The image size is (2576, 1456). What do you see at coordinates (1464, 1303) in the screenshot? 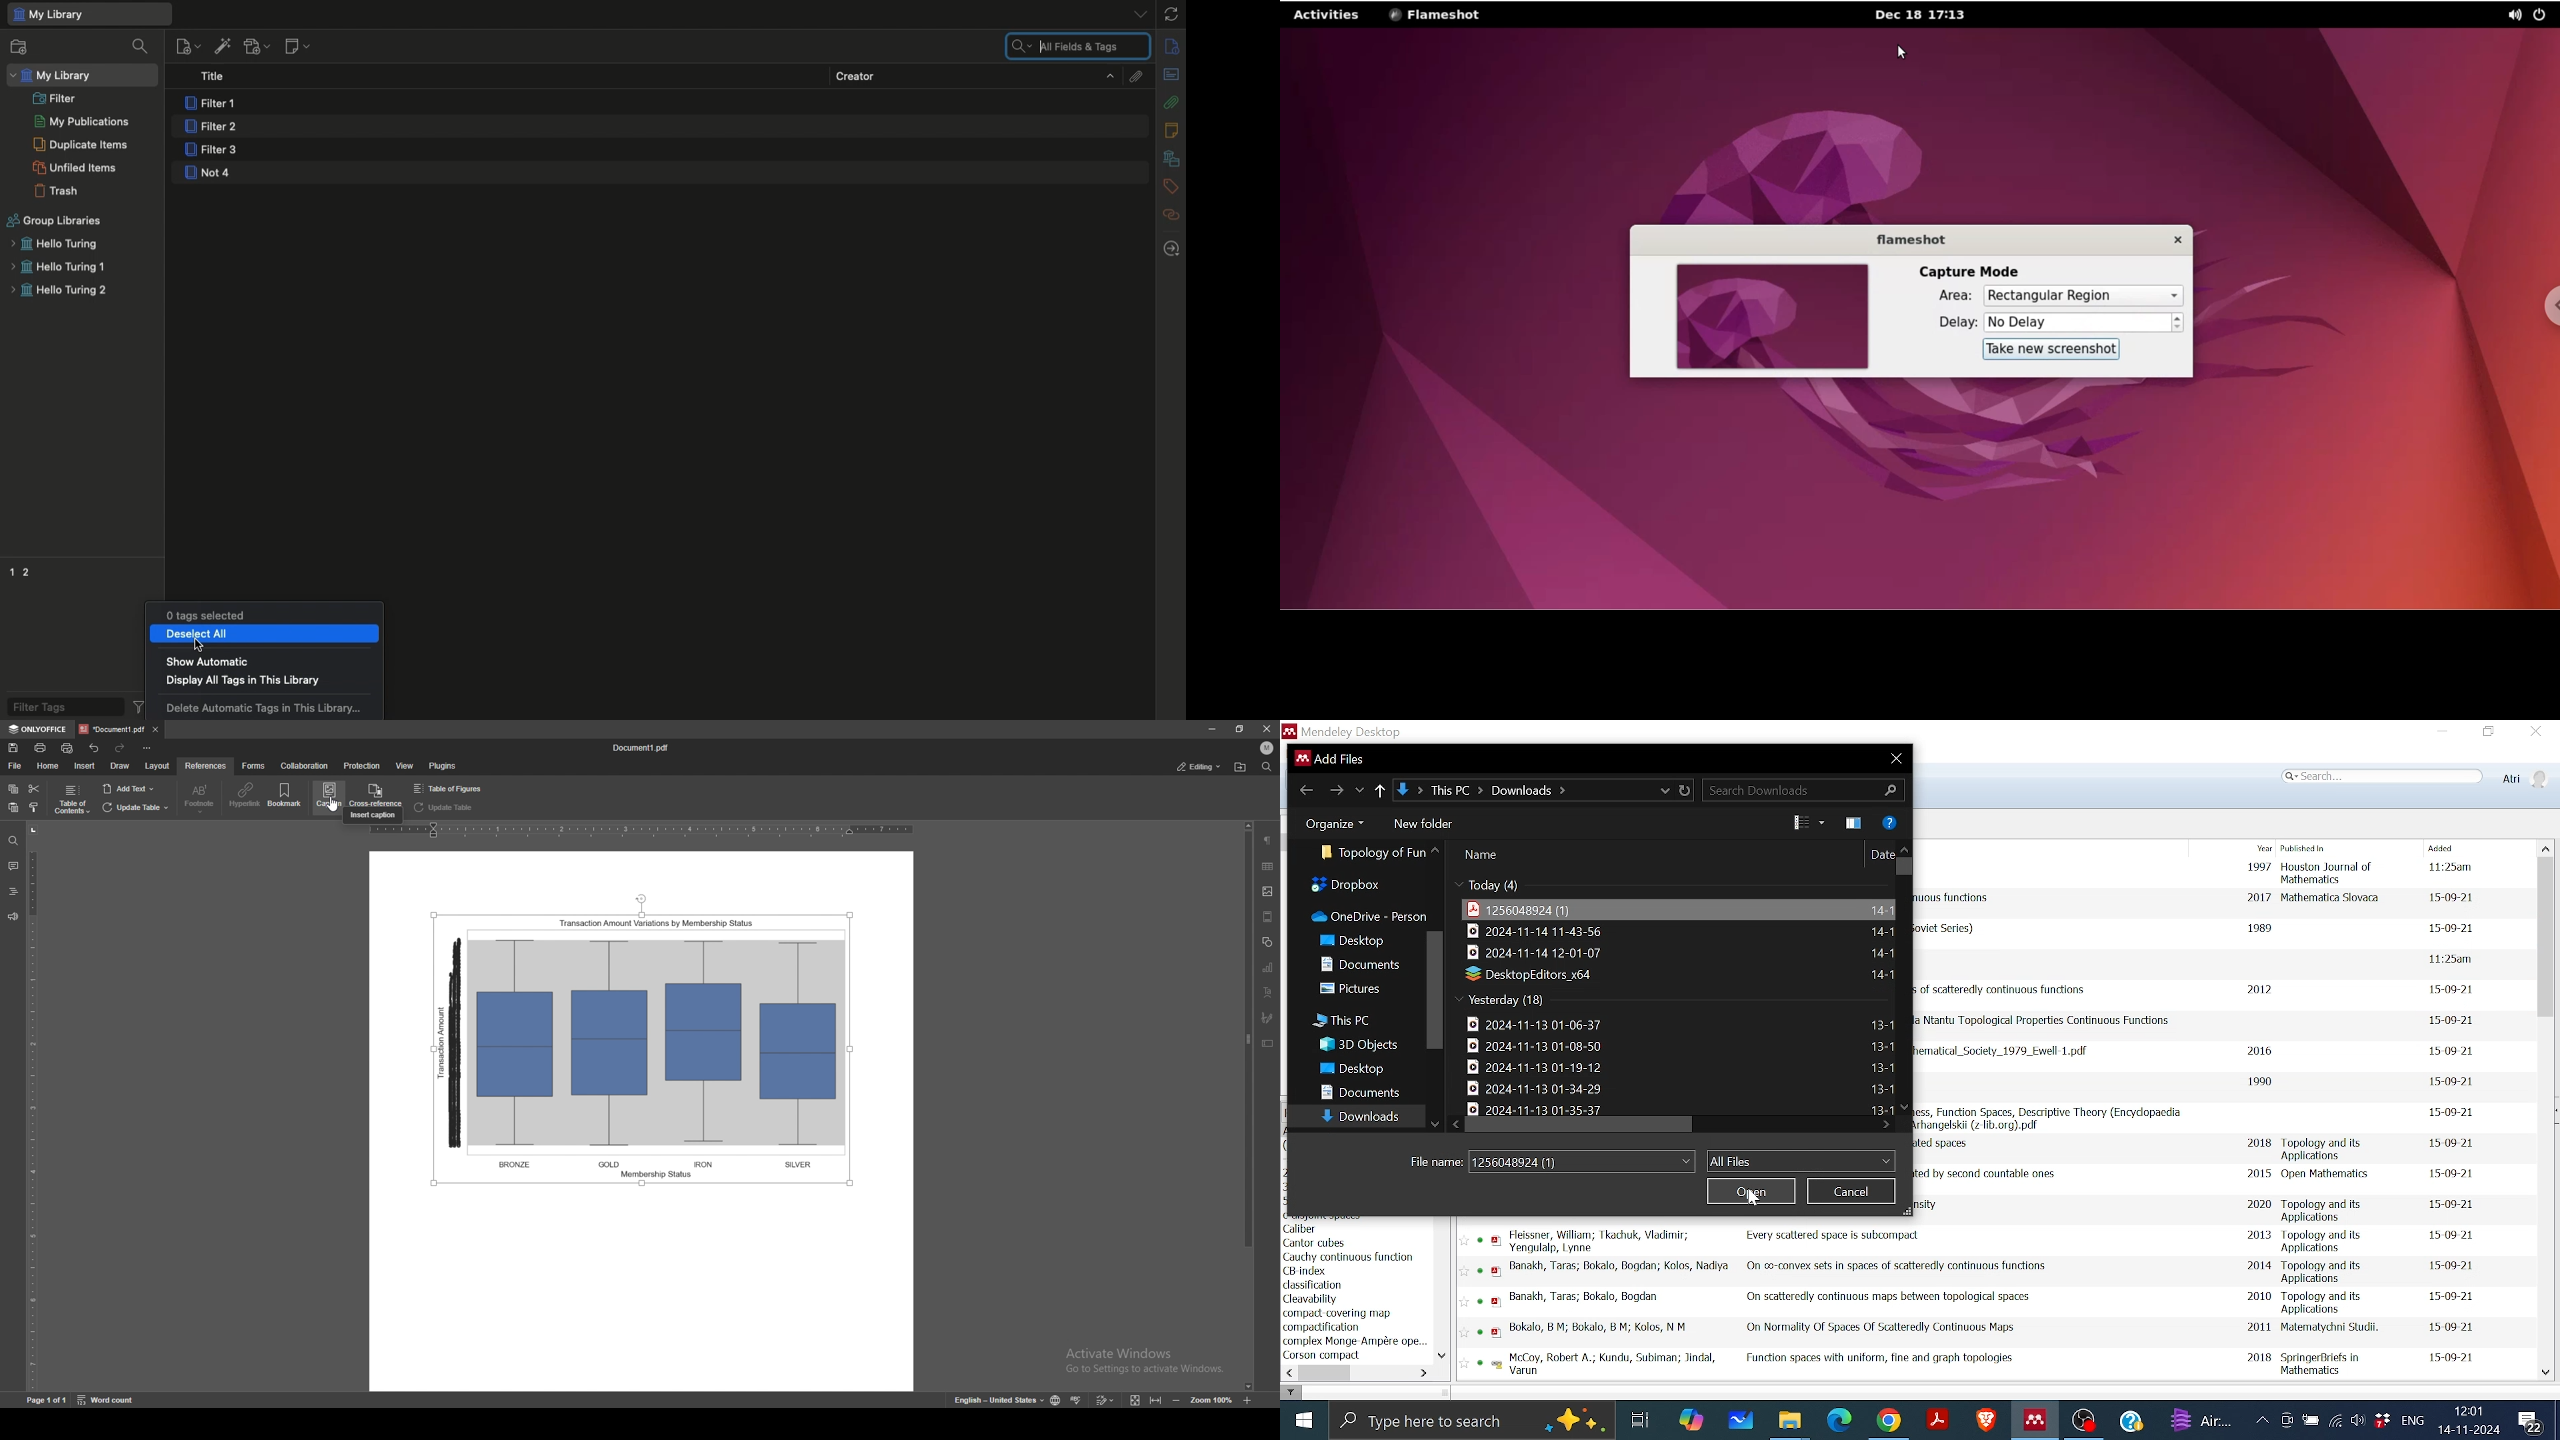
I see `Favourite` at bounding box center [1464, 1303].